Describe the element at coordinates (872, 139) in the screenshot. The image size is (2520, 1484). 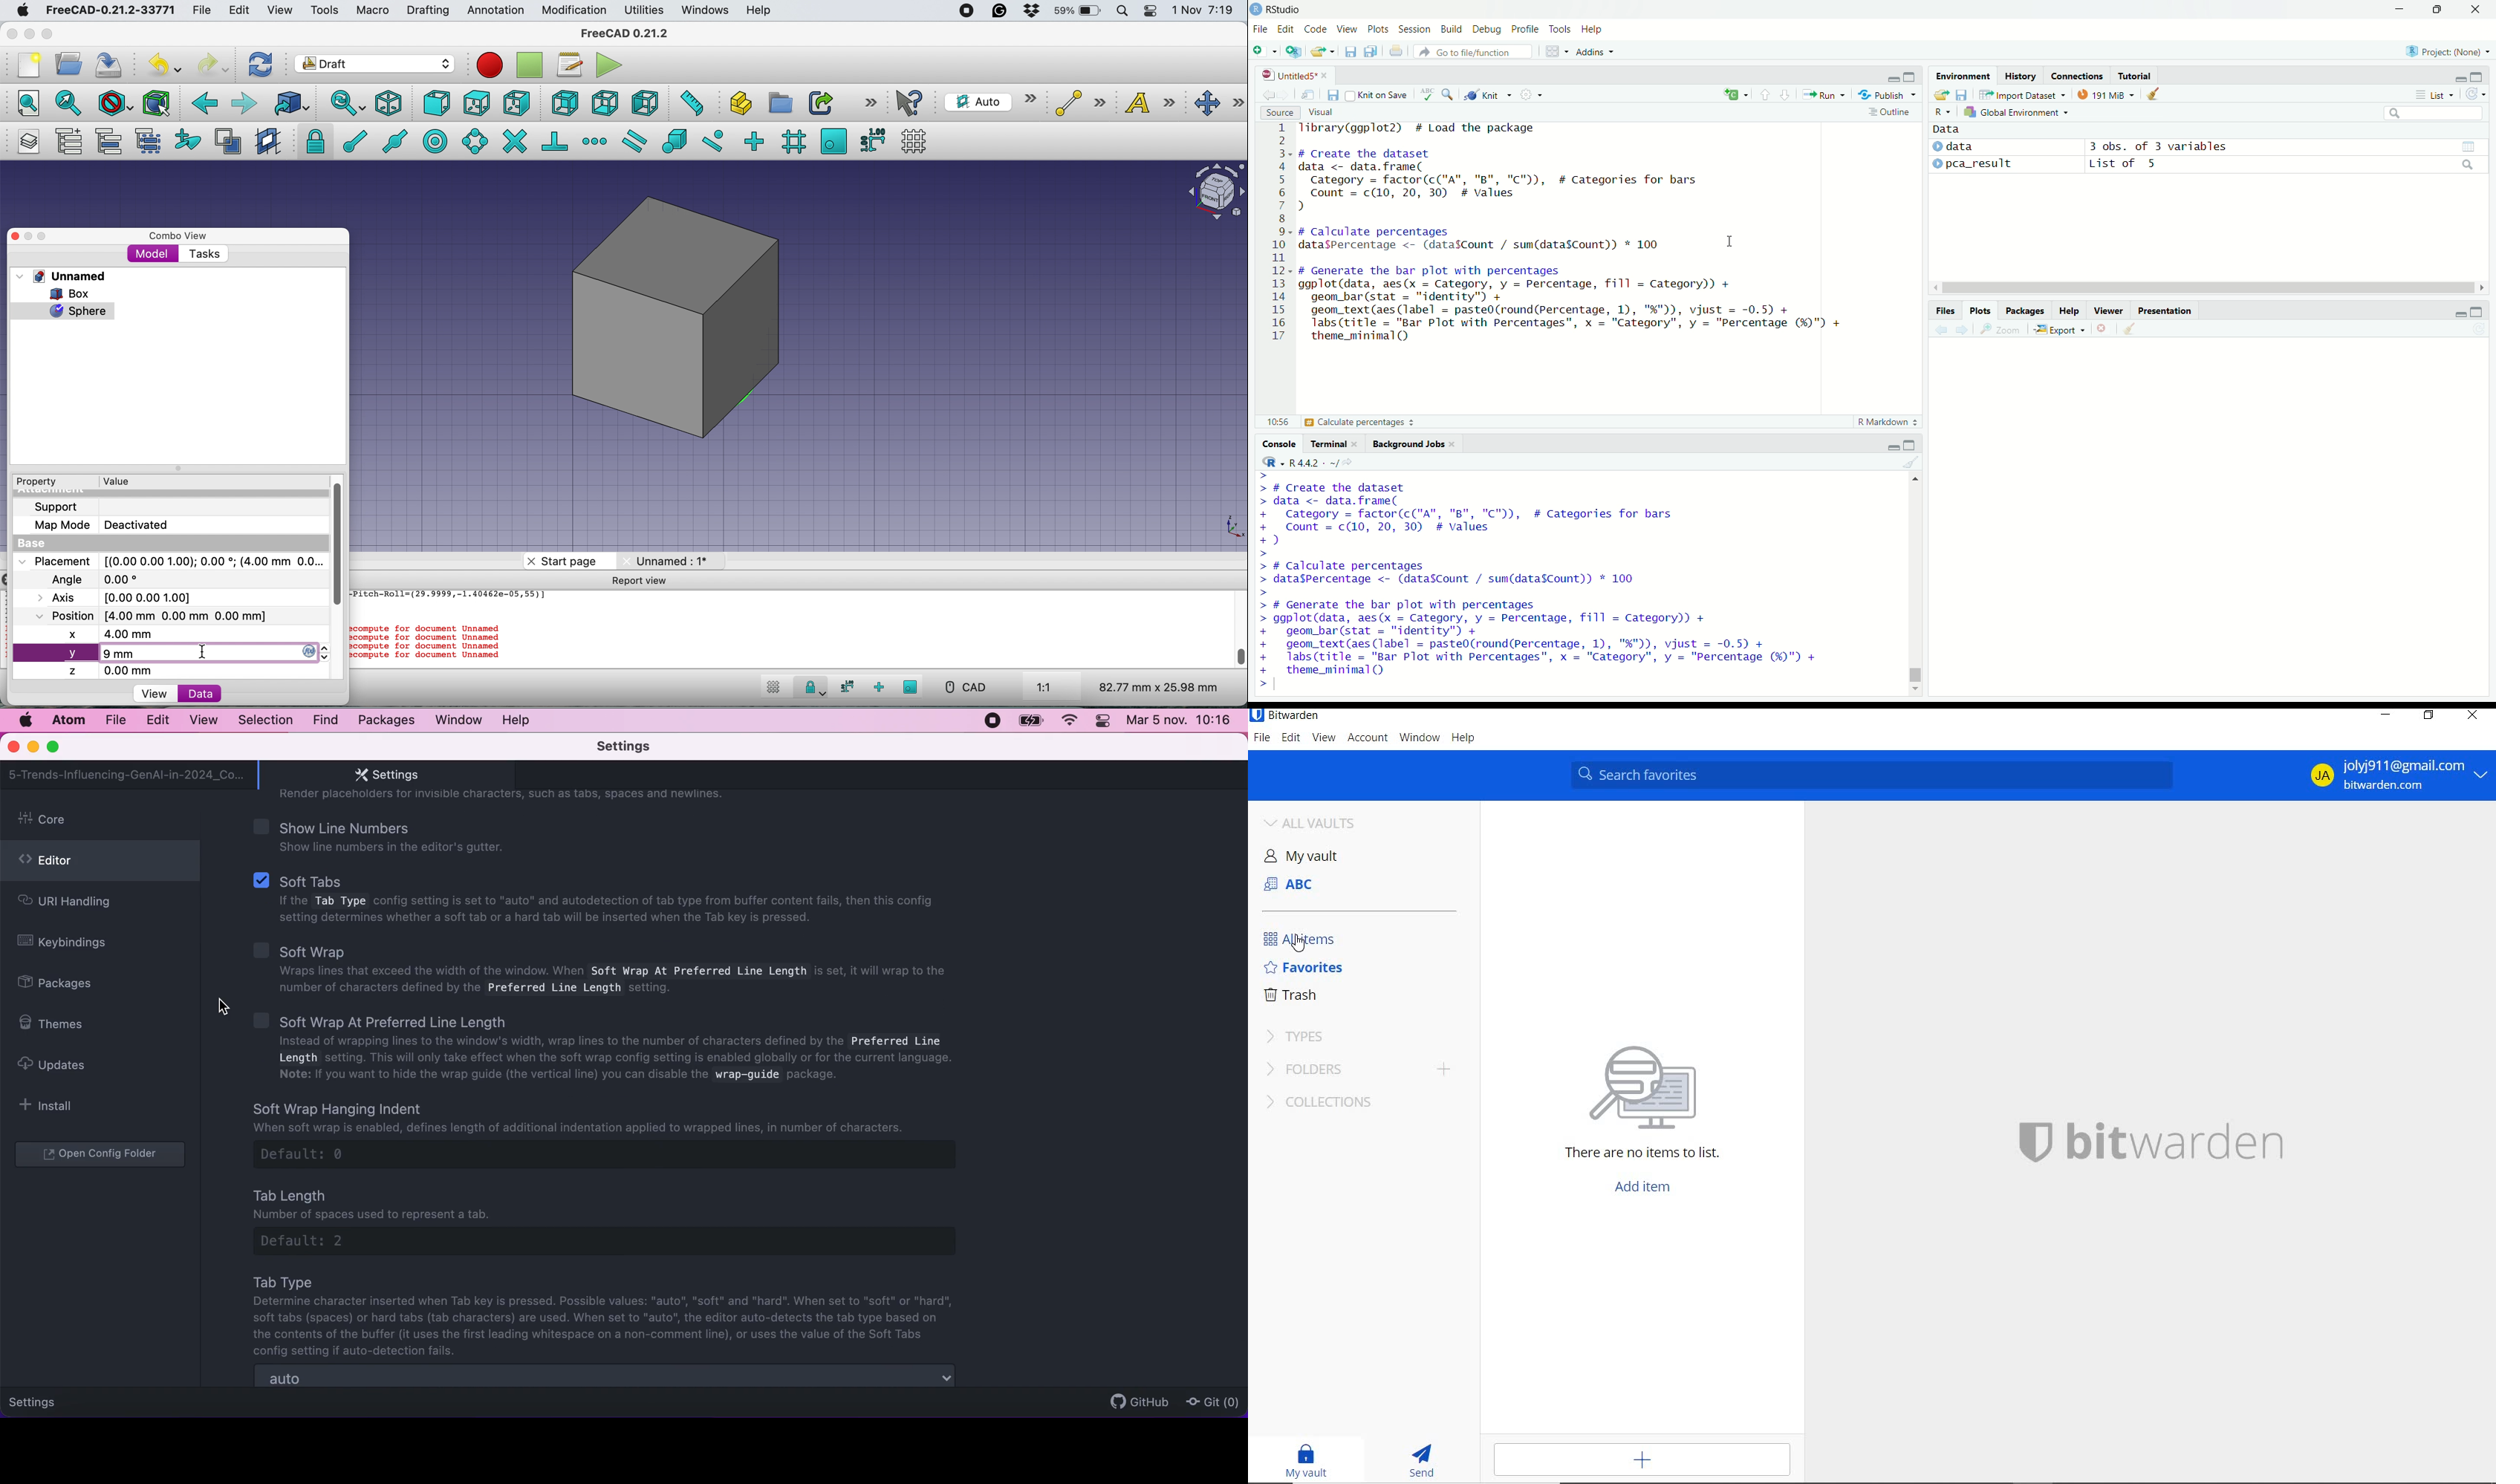
I see `snap dimensions` at that location.